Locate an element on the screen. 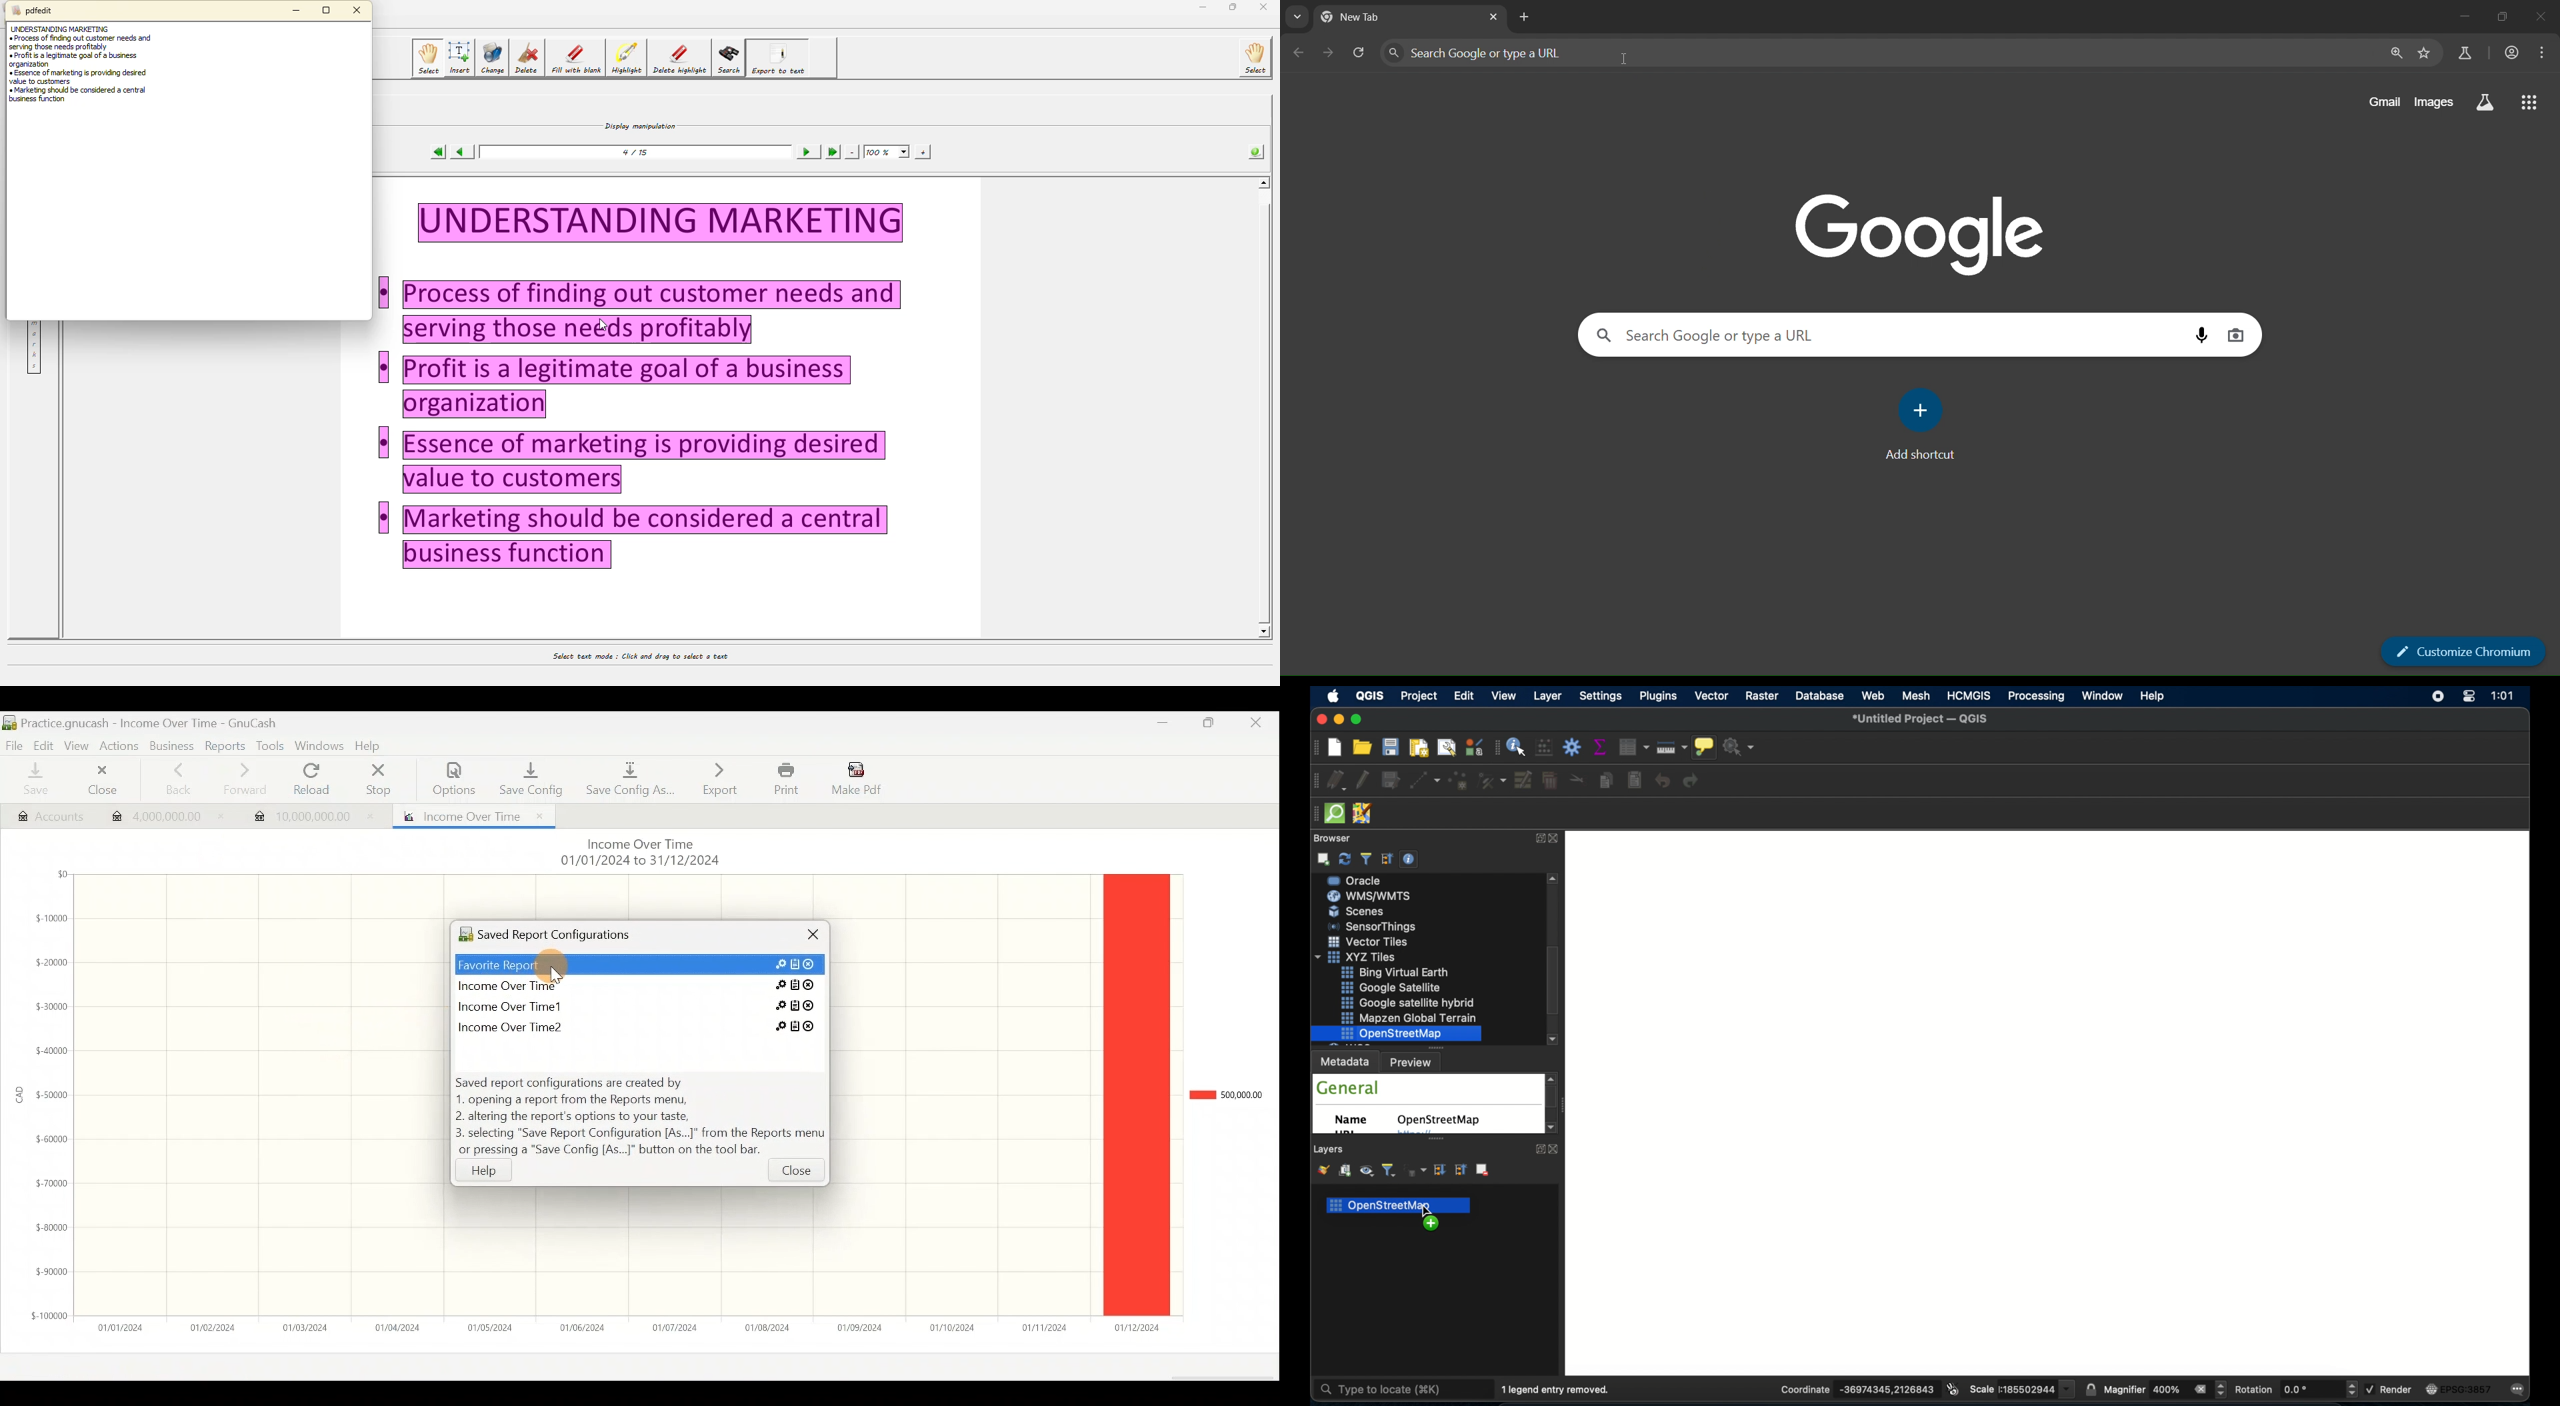  menu is located at coordinates (2545, 53).